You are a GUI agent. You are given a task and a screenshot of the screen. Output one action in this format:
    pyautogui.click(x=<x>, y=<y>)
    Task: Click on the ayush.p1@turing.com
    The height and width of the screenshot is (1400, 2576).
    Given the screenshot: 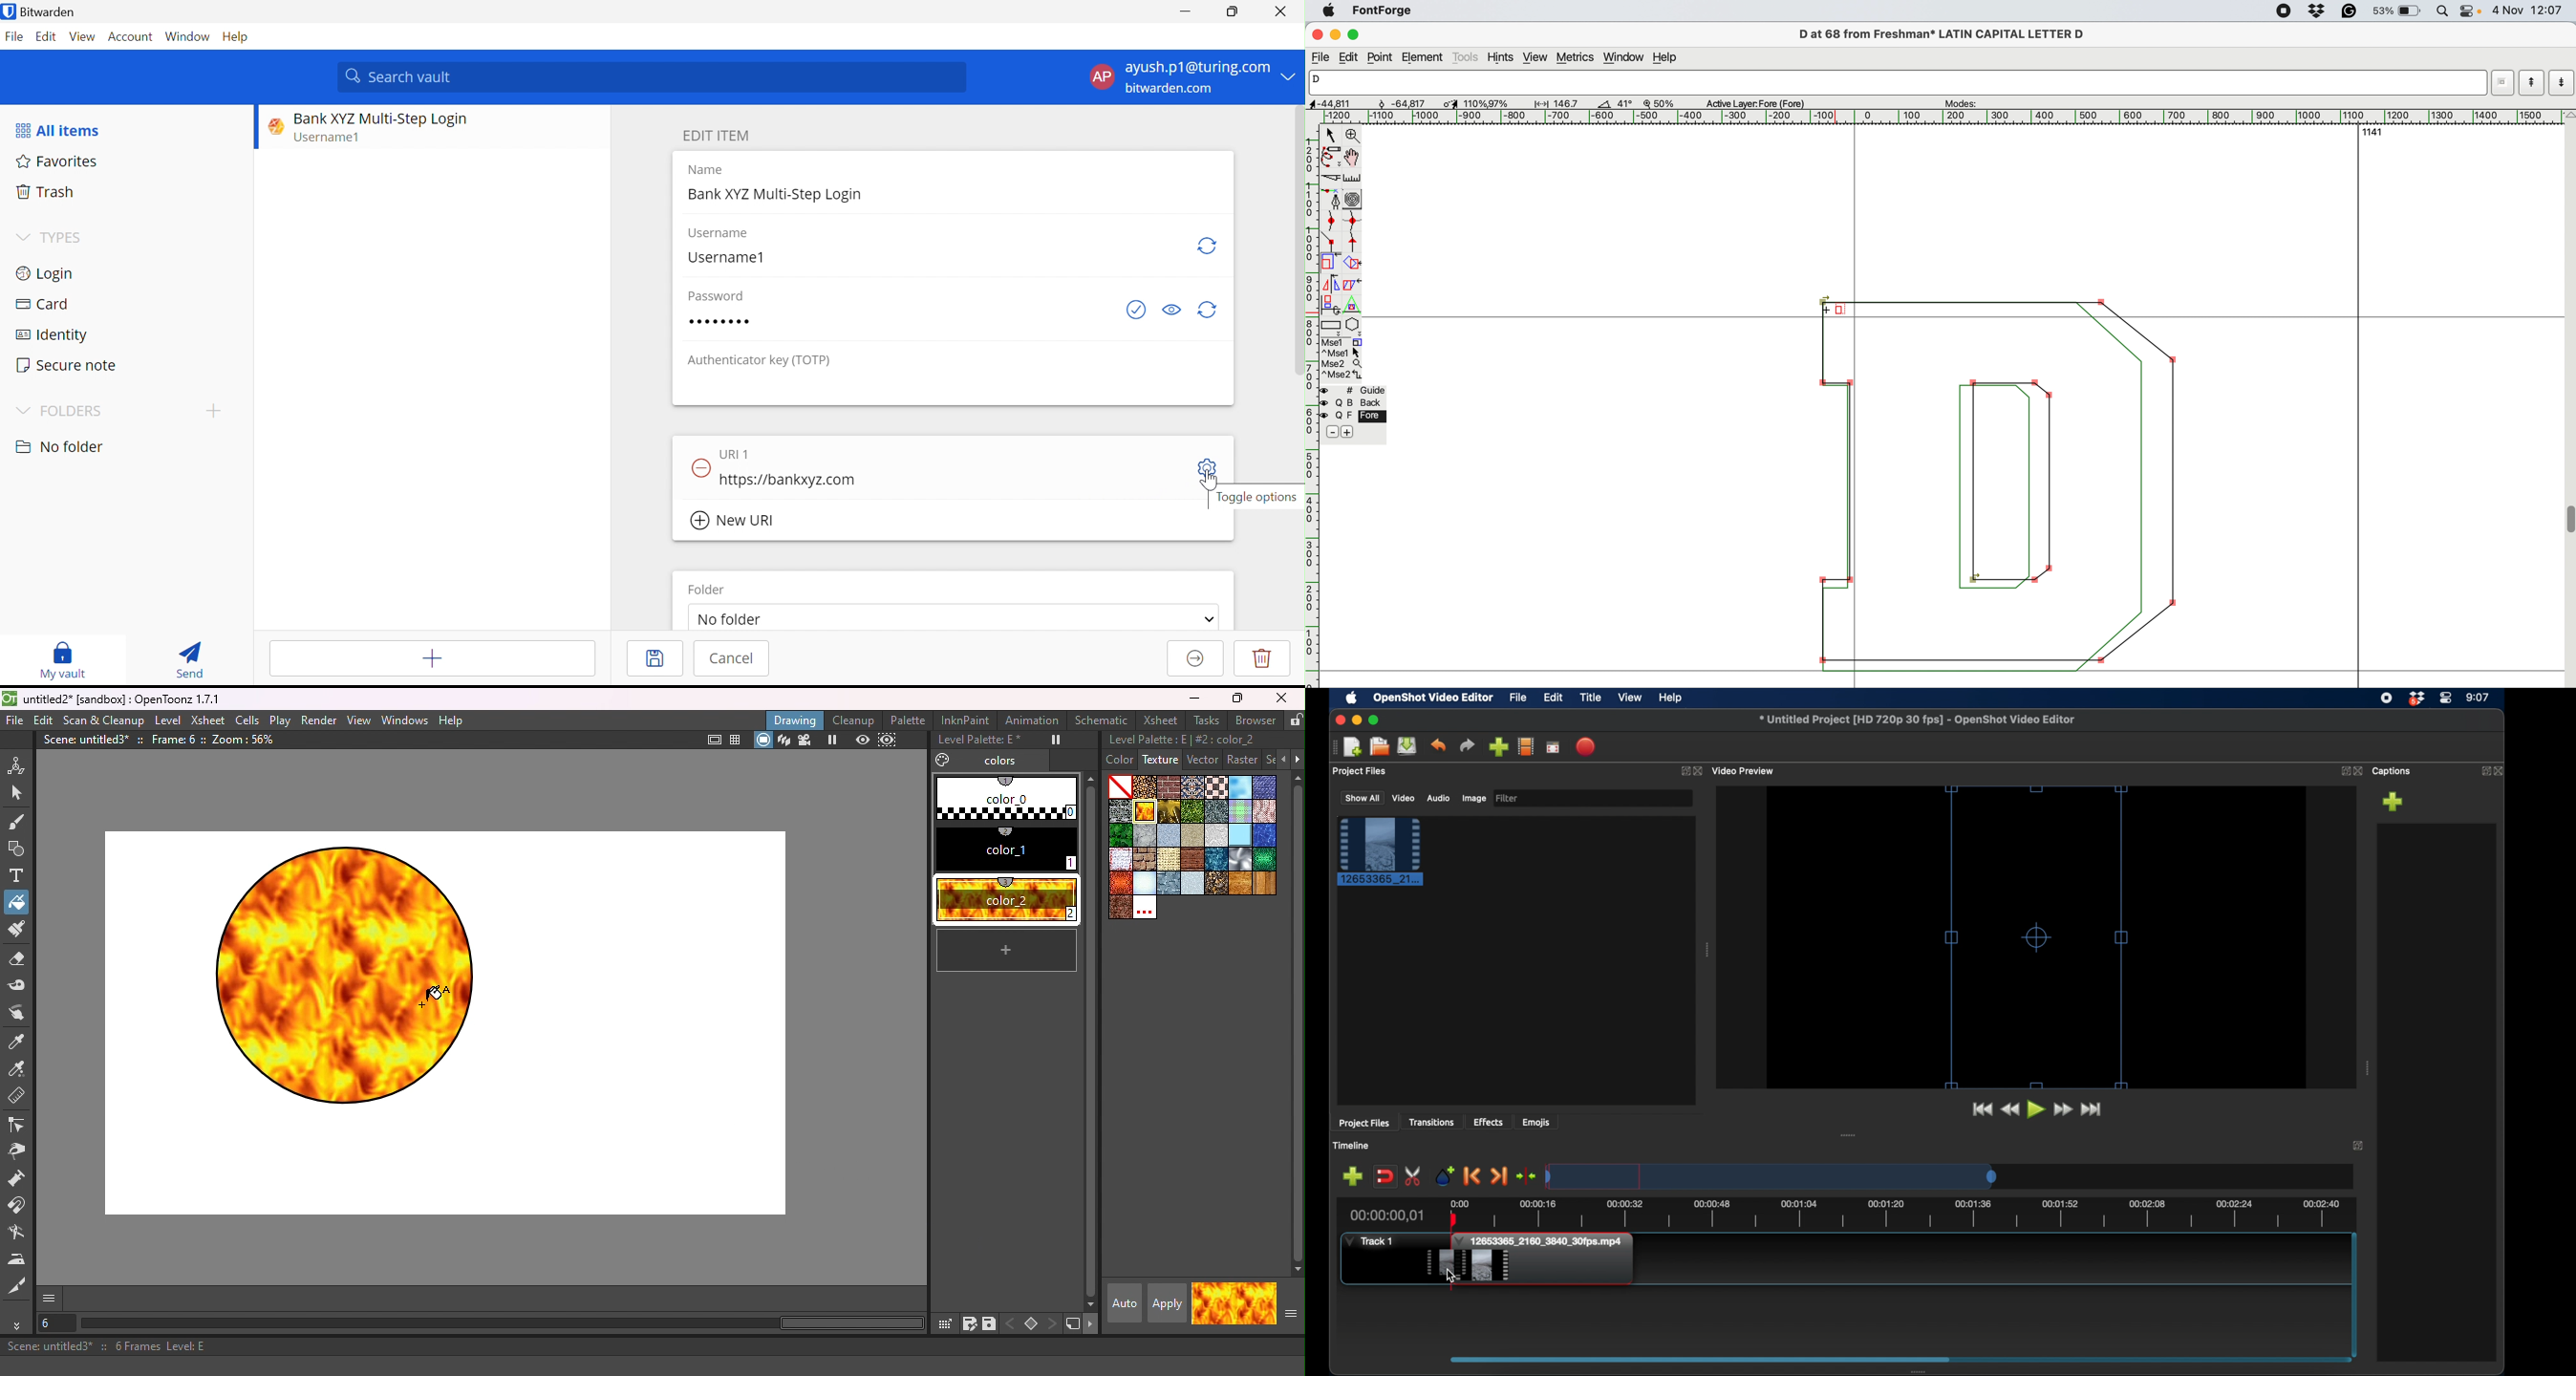 What is the action you would take?
    pyautogui.click(x=1198, y=69)
    